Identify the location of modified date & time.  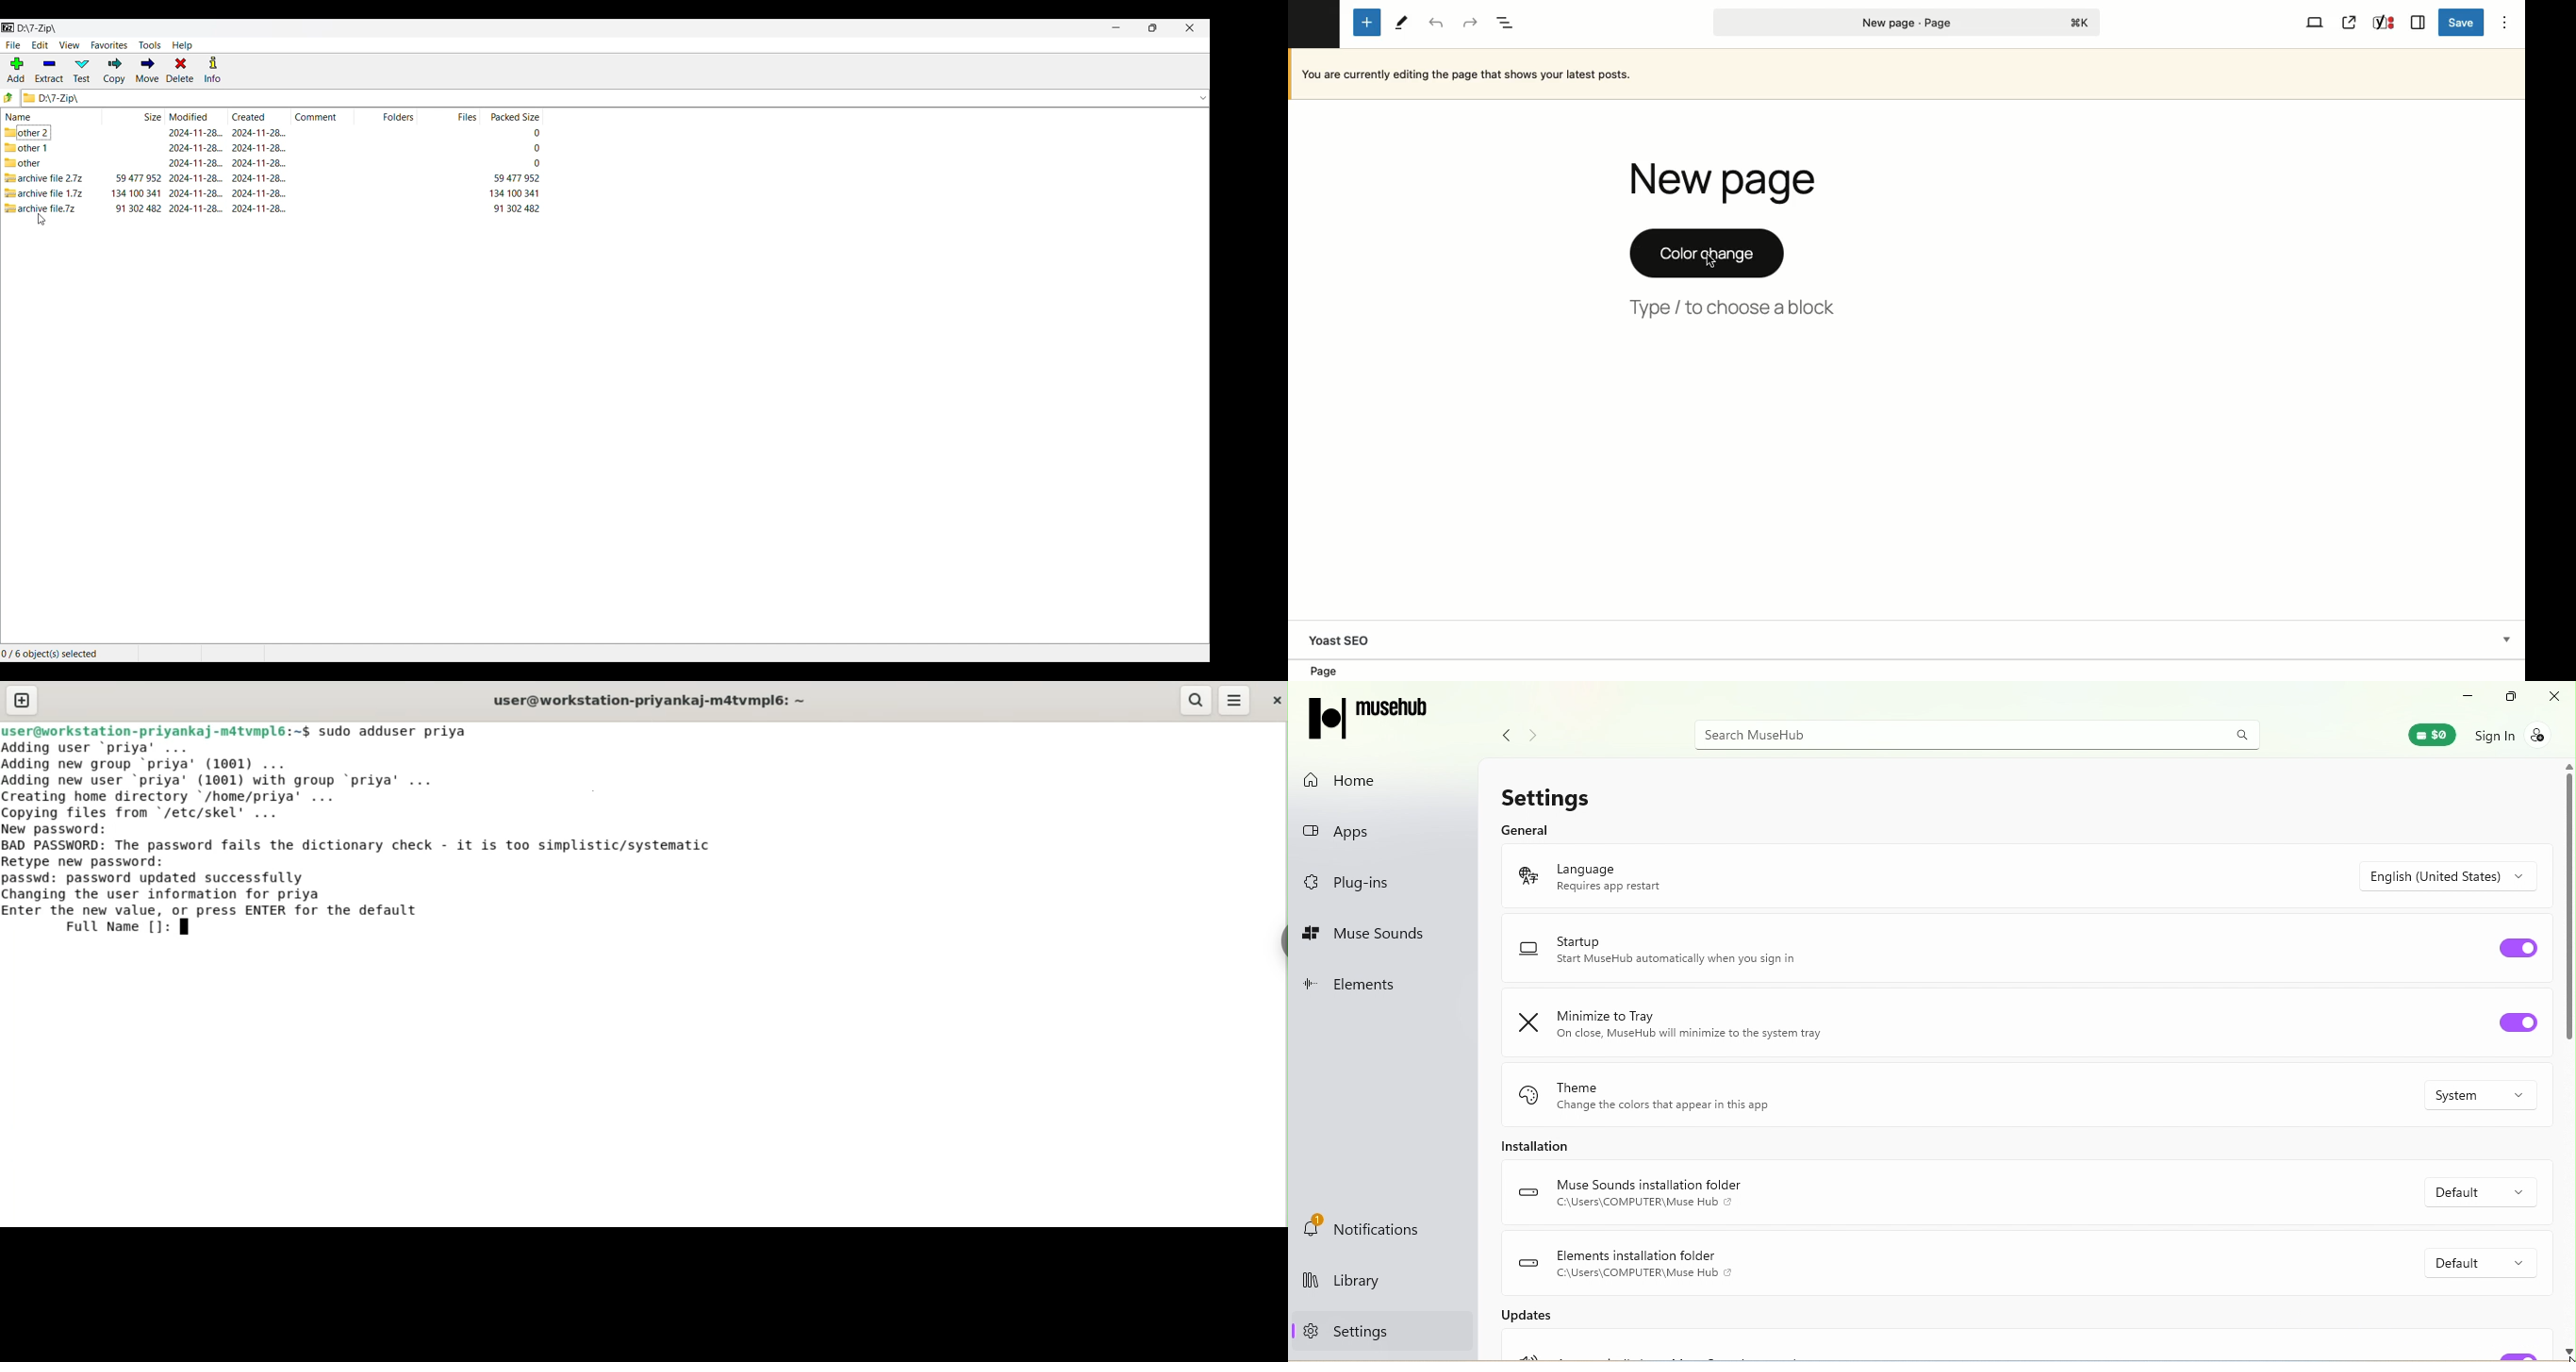
(196, 178).